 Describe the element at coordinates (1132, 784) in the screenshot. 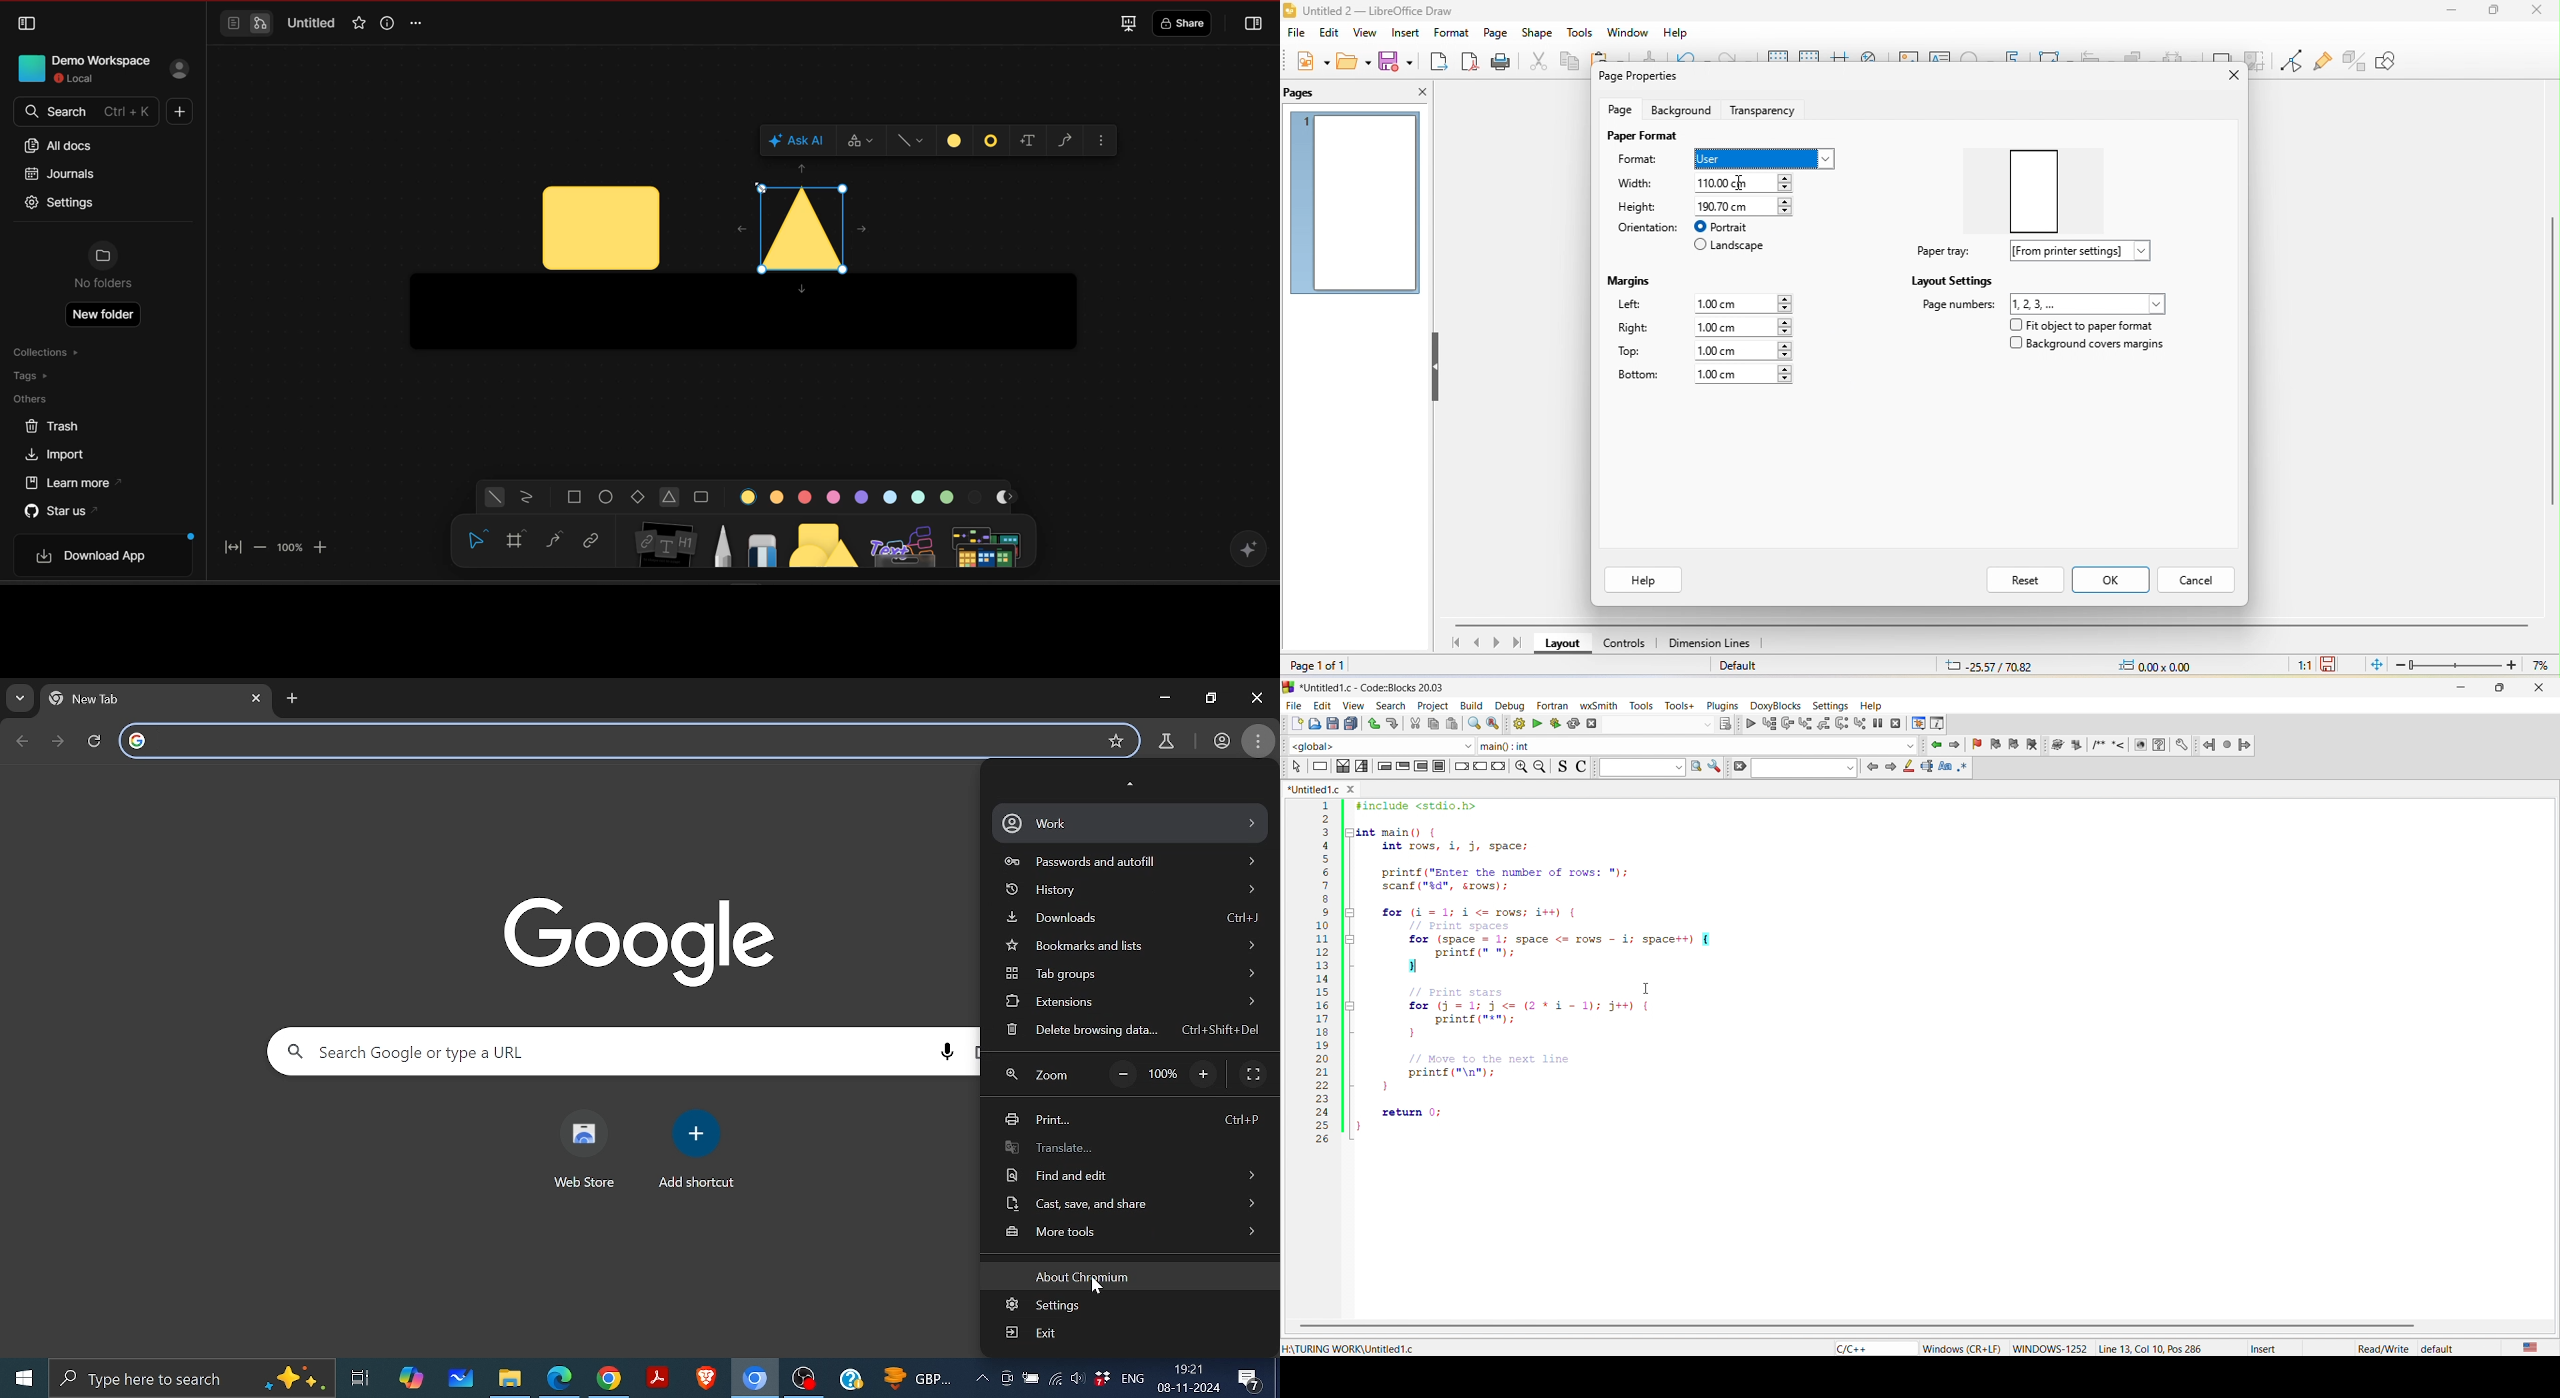

I see `Move upwards` at that location.